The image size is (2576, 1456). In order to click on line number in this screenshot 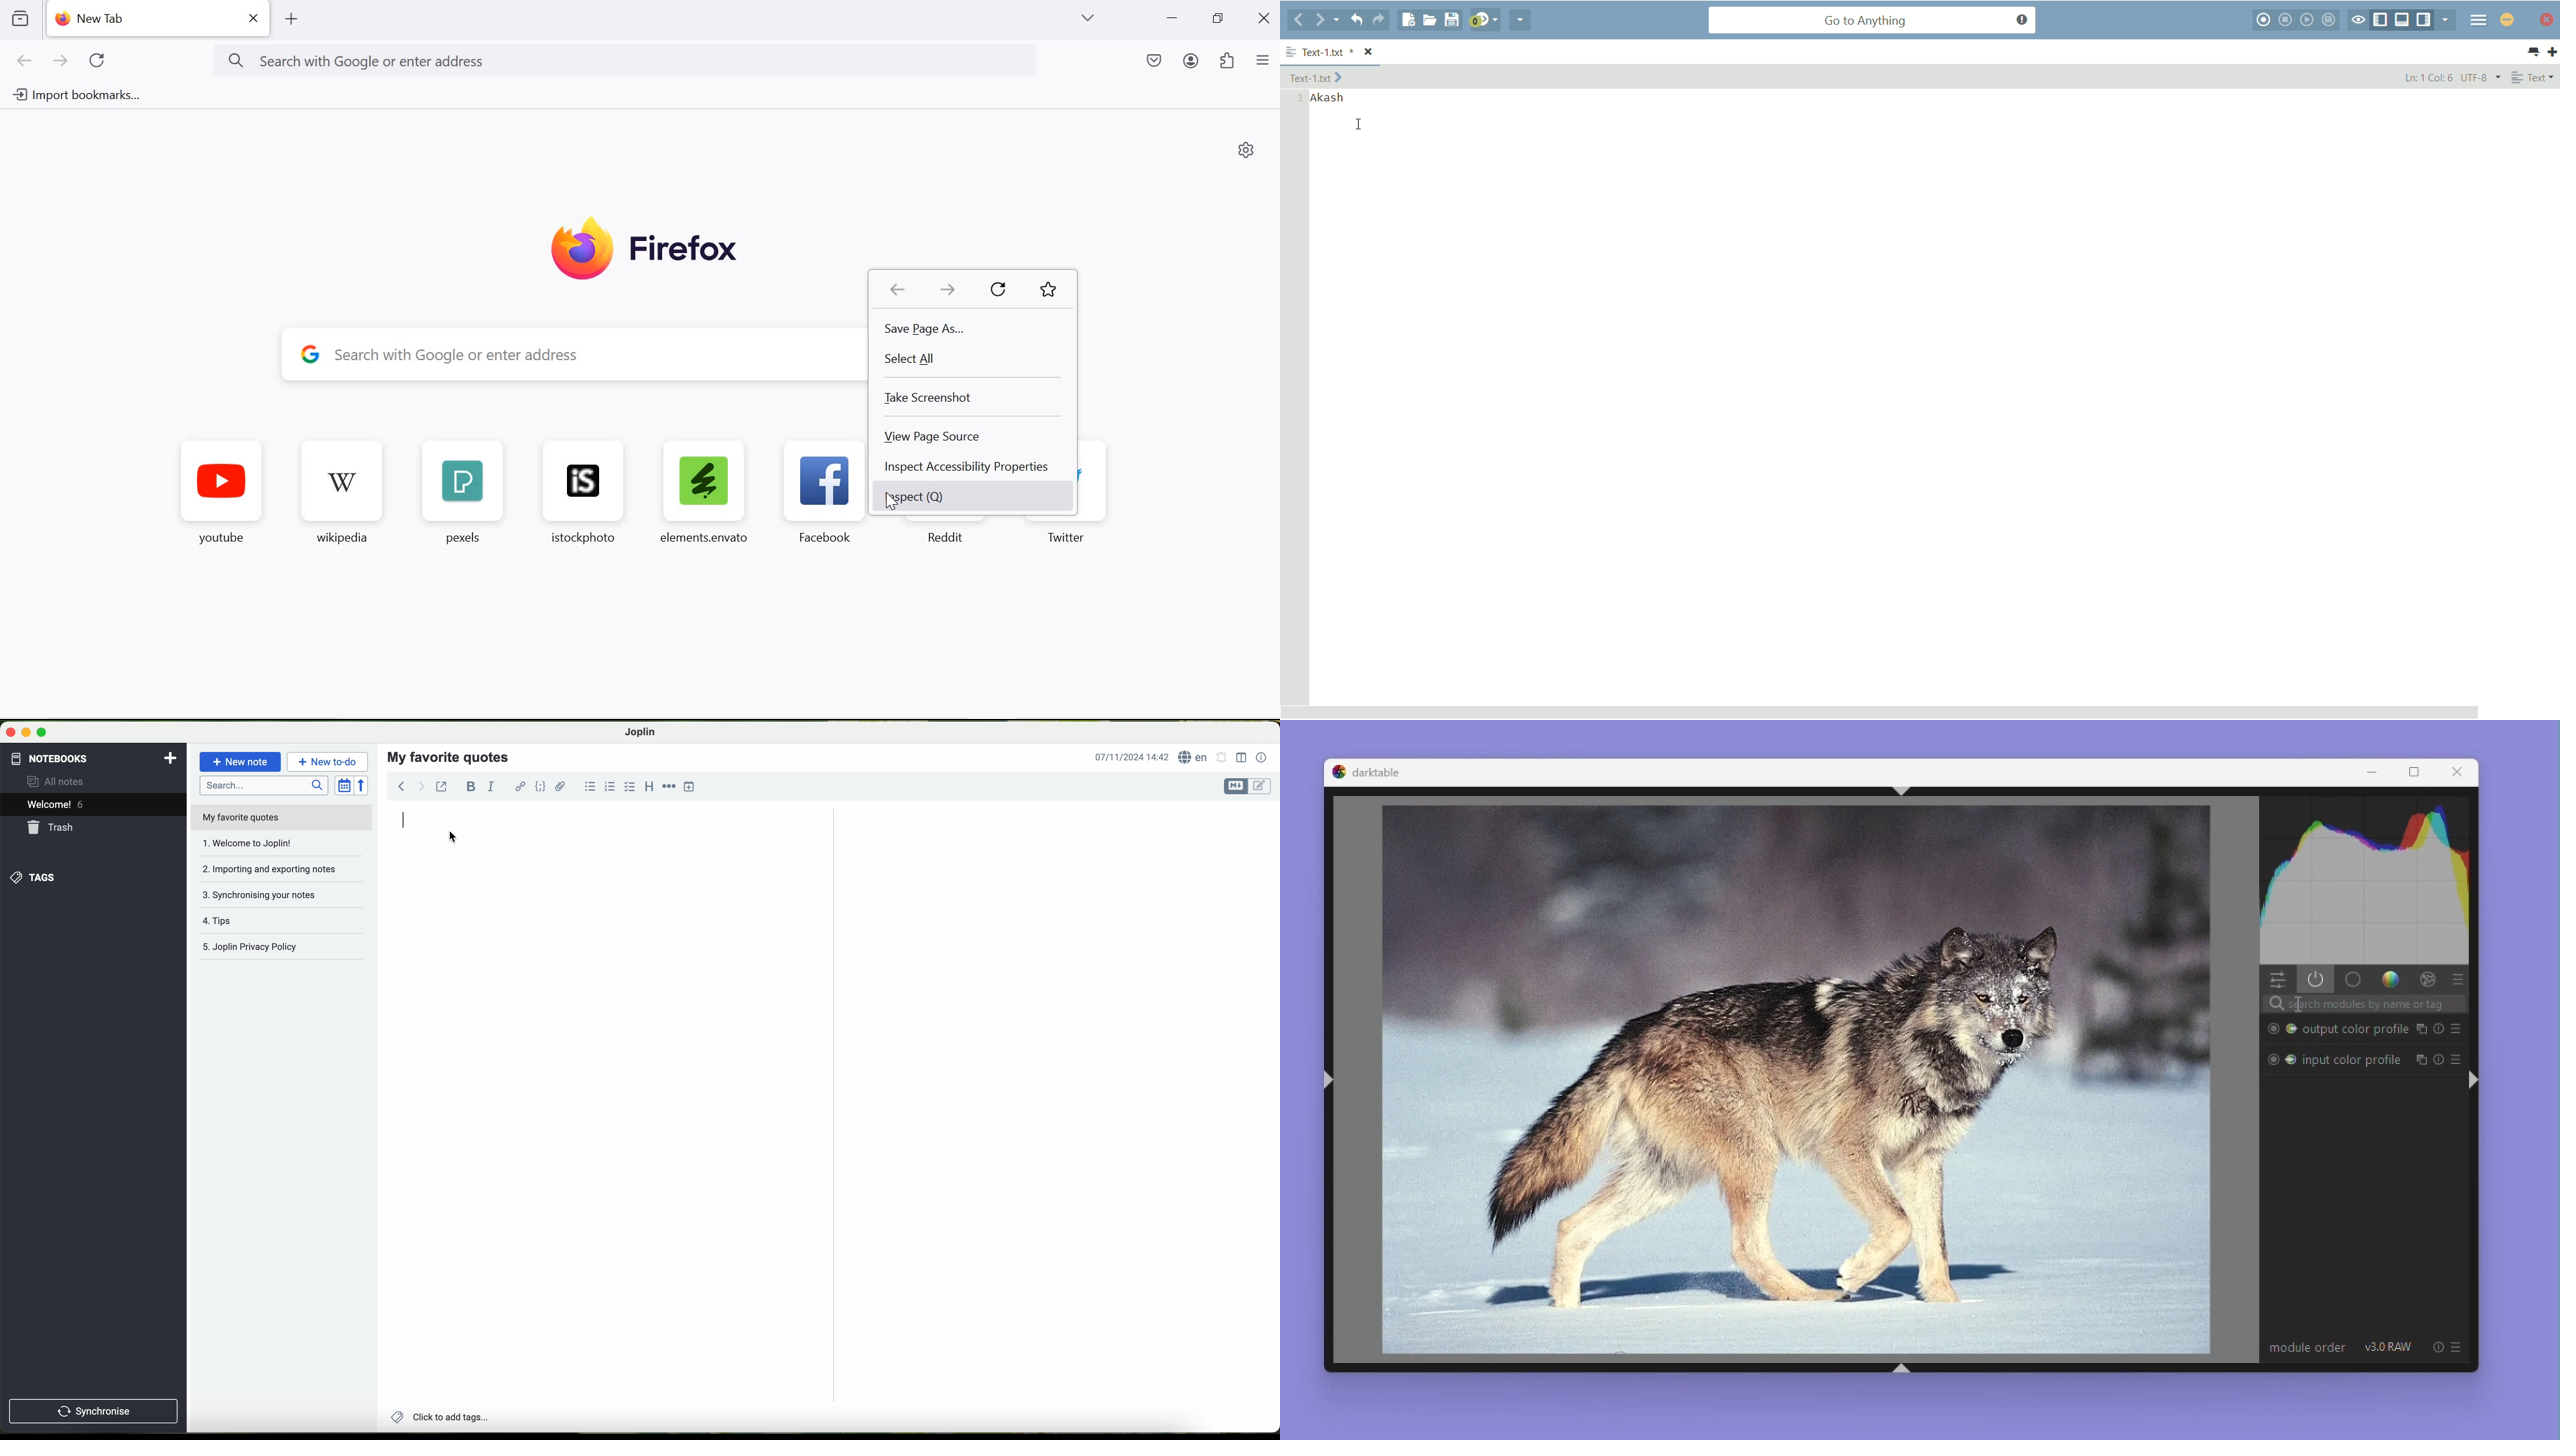, I will do `click(1299, 98)`.